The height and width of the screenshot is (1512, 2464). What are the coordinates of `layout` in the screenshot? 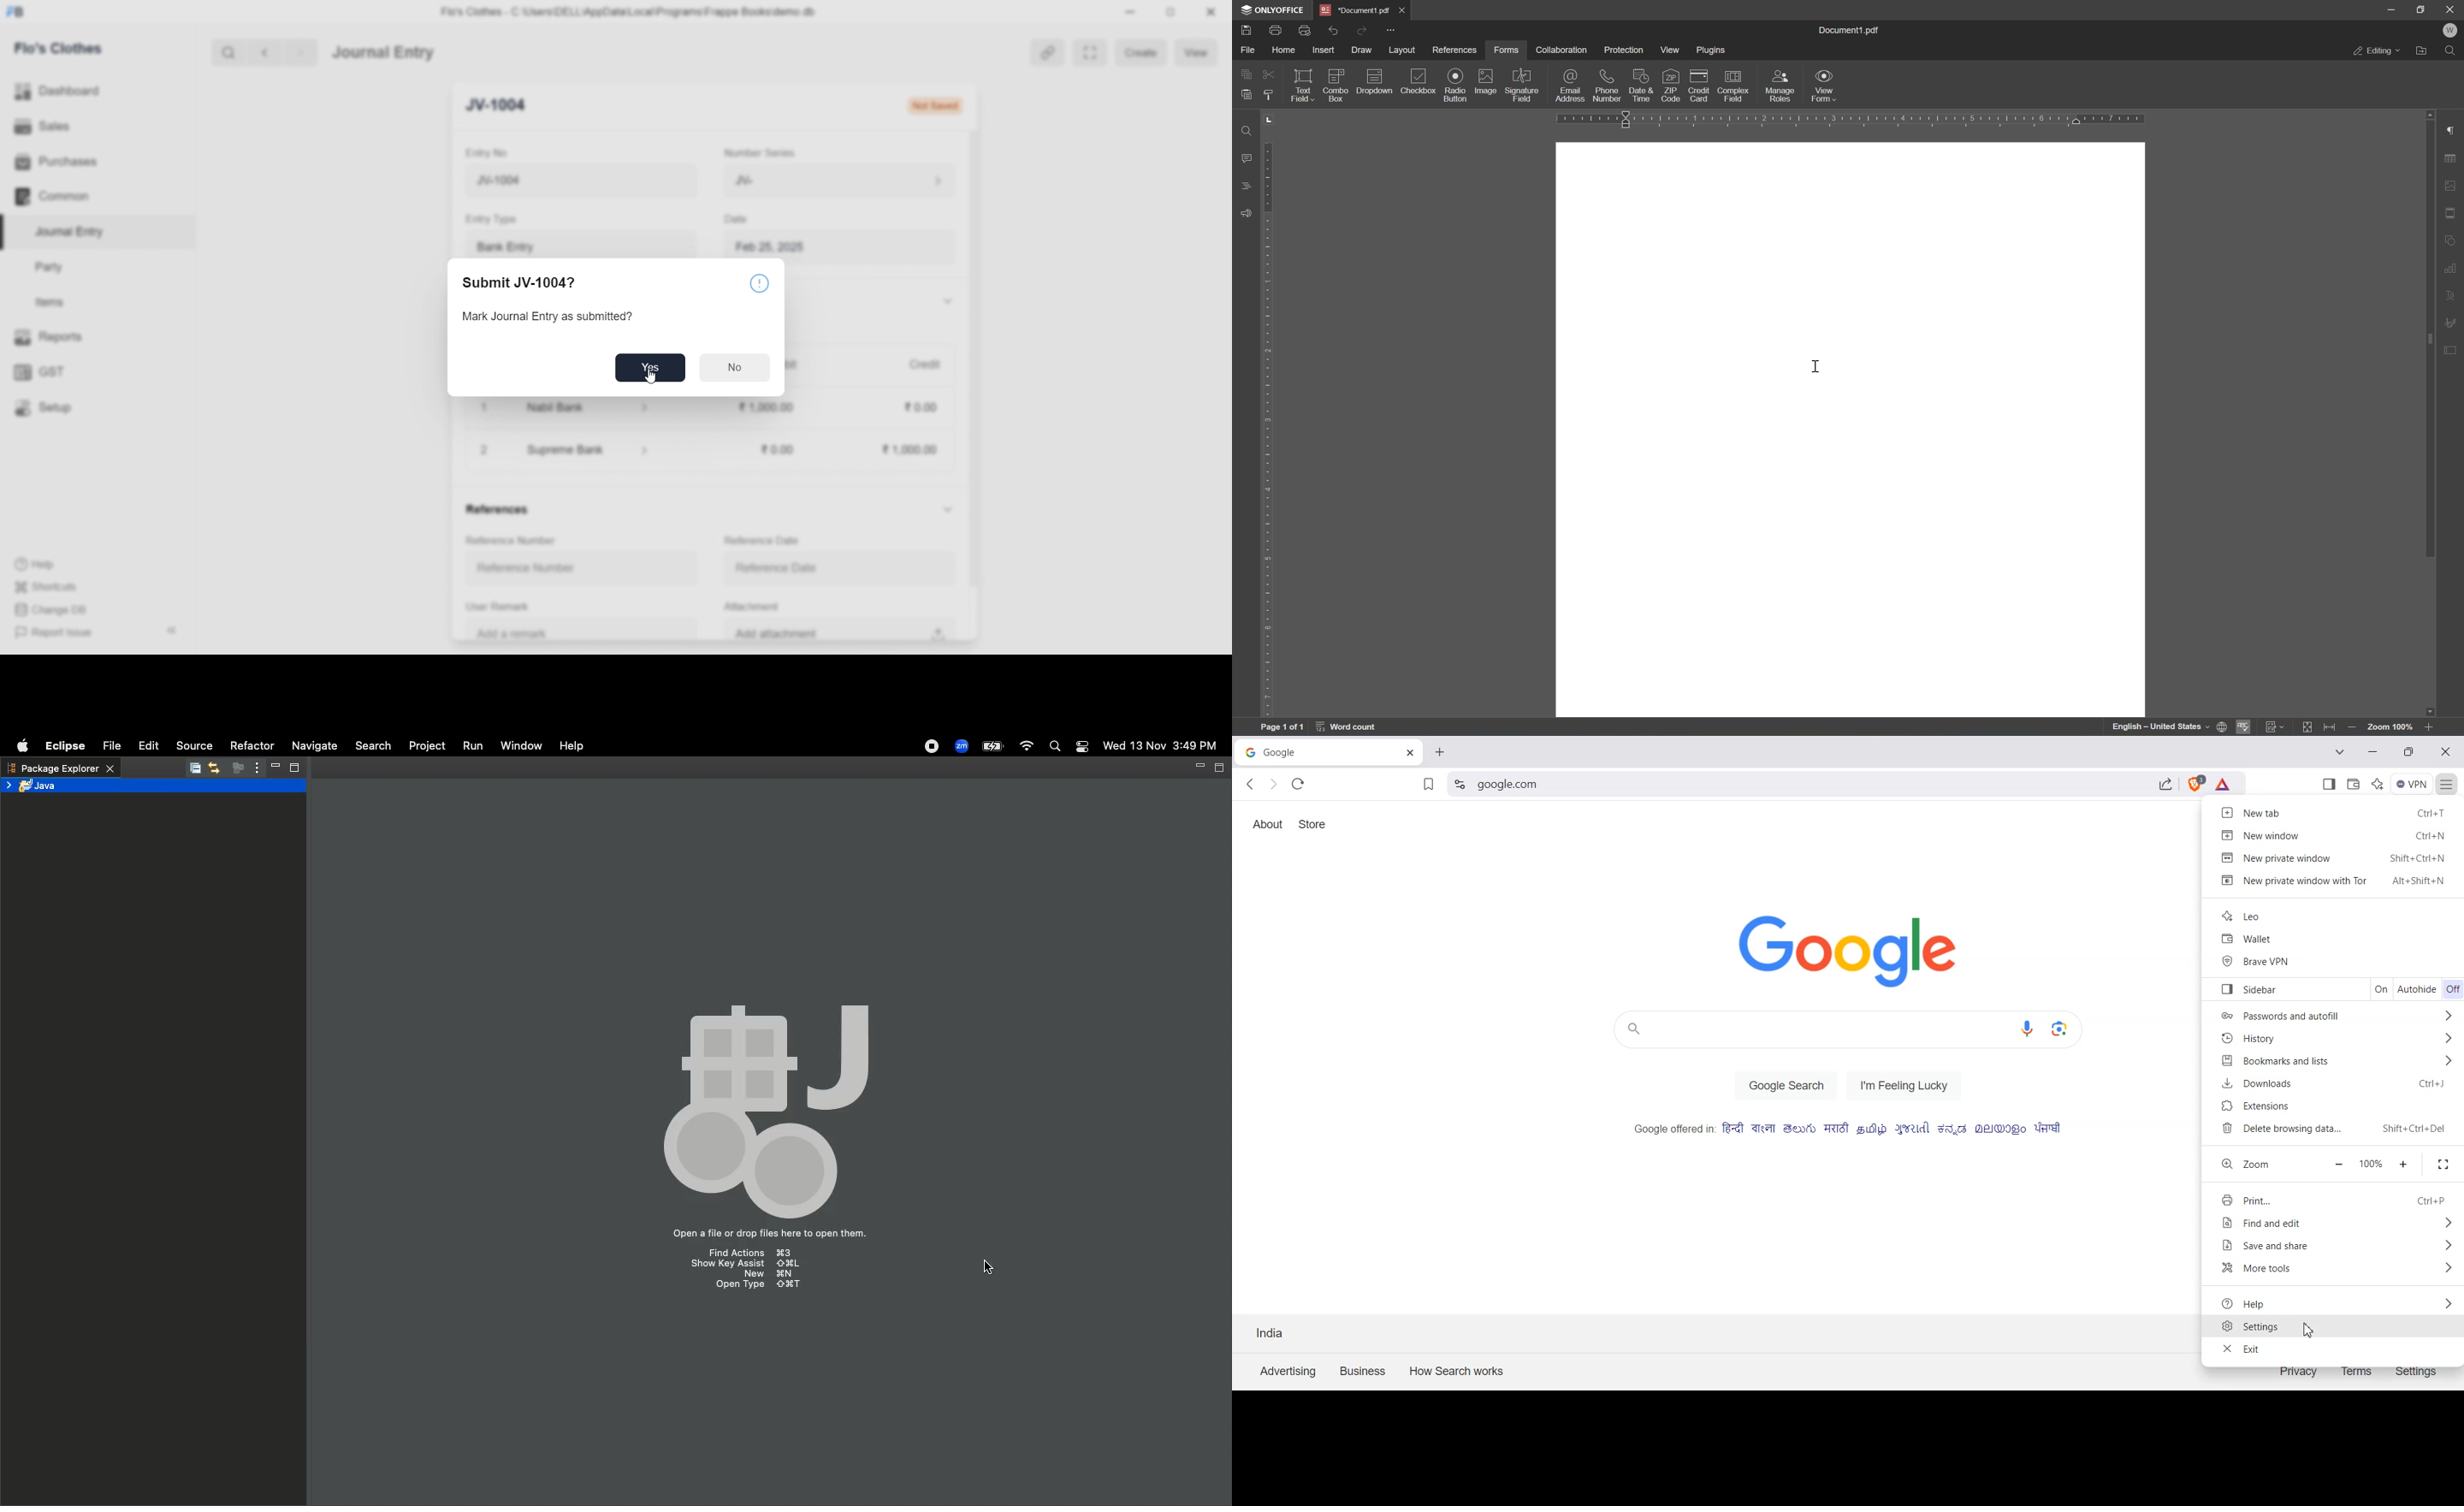 It's located at (1401, 51).